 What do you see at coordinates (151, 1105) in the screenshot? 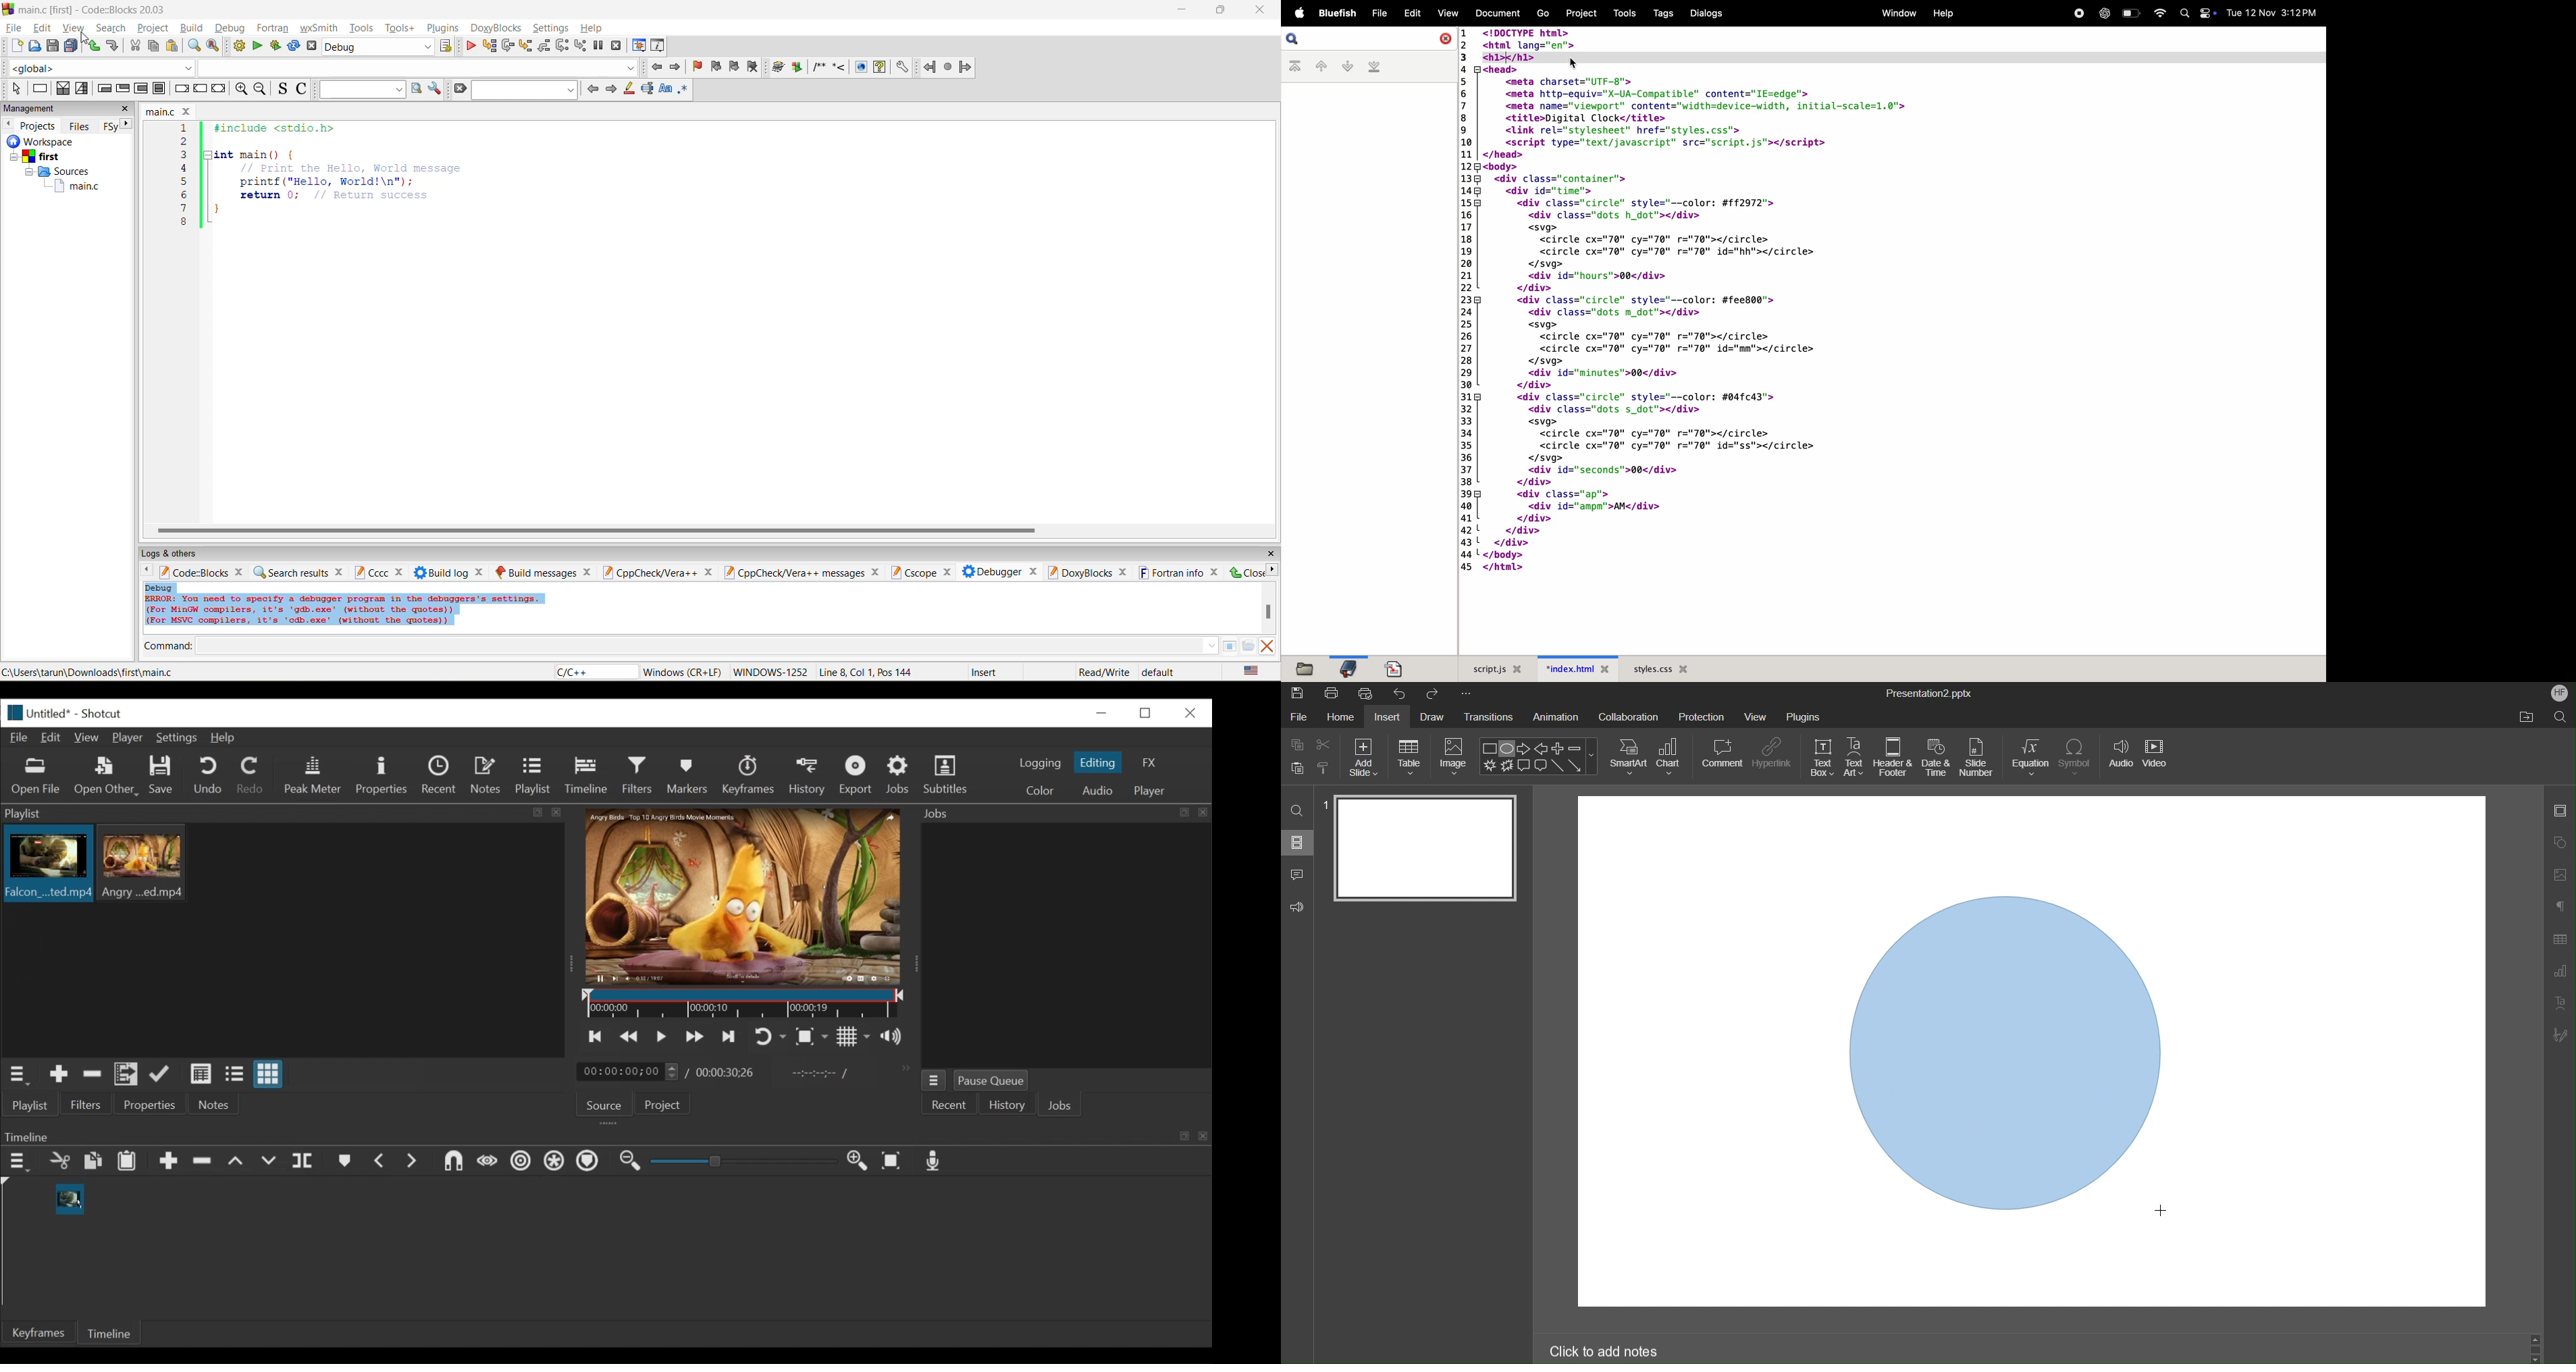
I see `properties` at bounding box center [151, 1105].